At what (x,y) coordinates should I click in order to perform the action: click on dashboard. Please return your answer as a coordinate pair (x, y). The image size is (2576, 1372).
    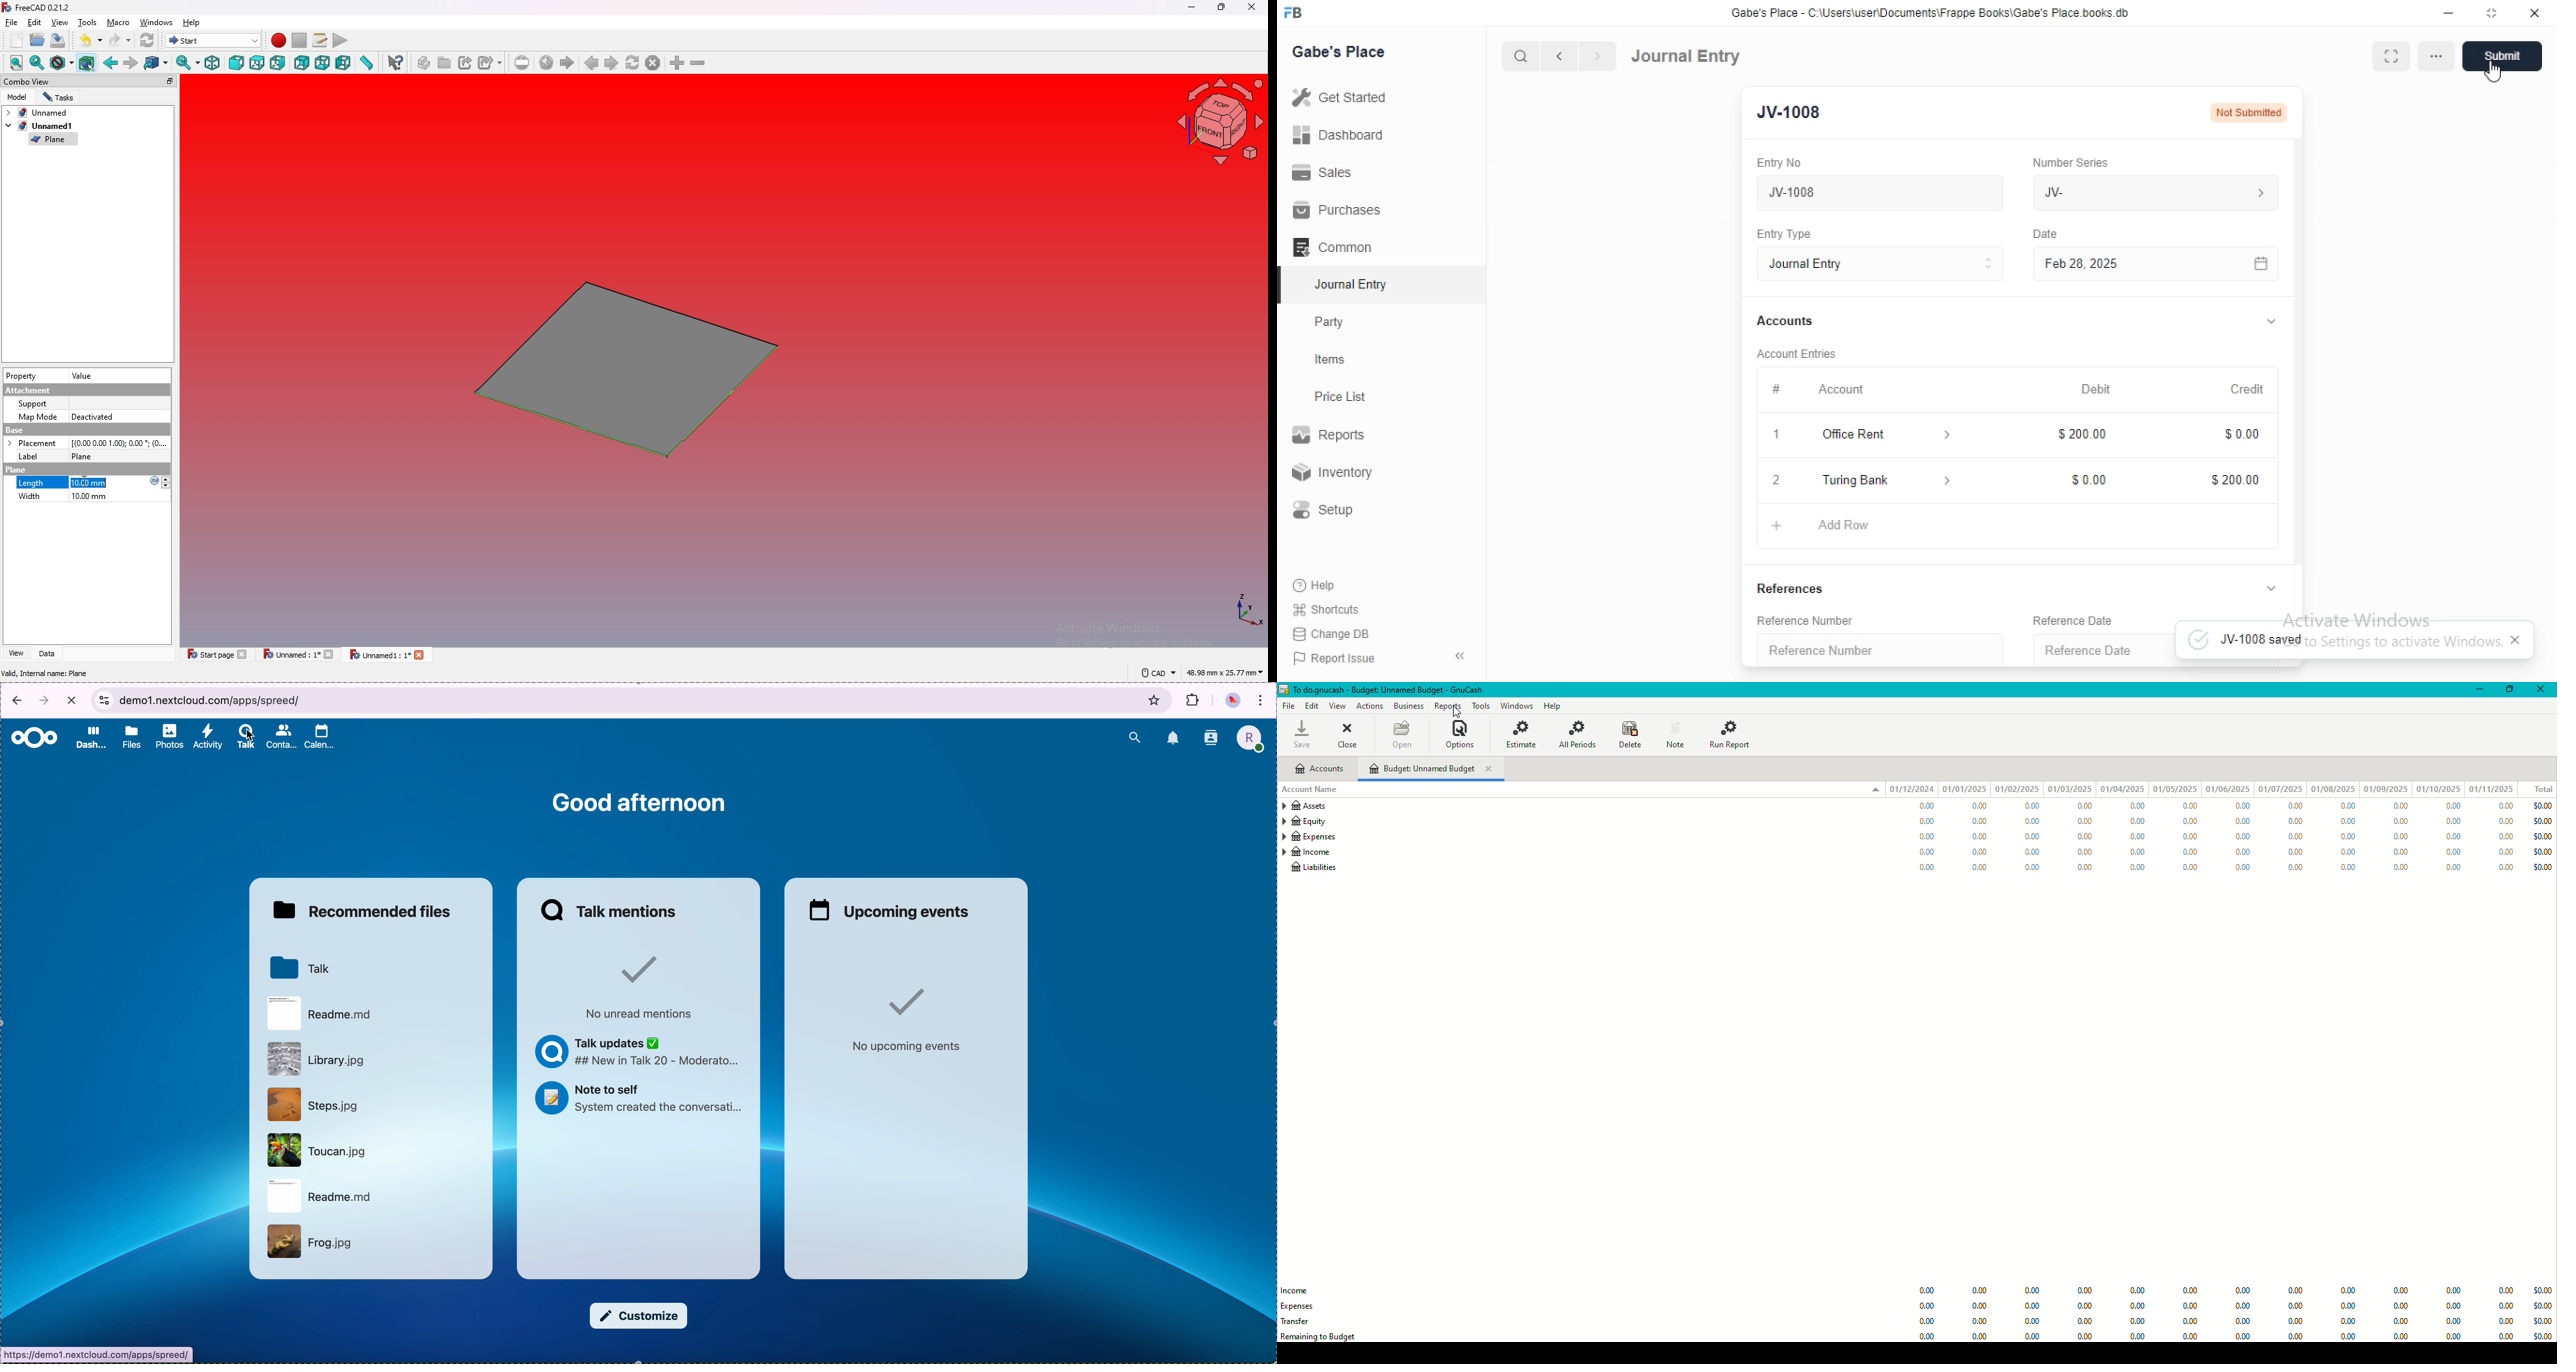
    Looking at the image, I should click on (92, 739).